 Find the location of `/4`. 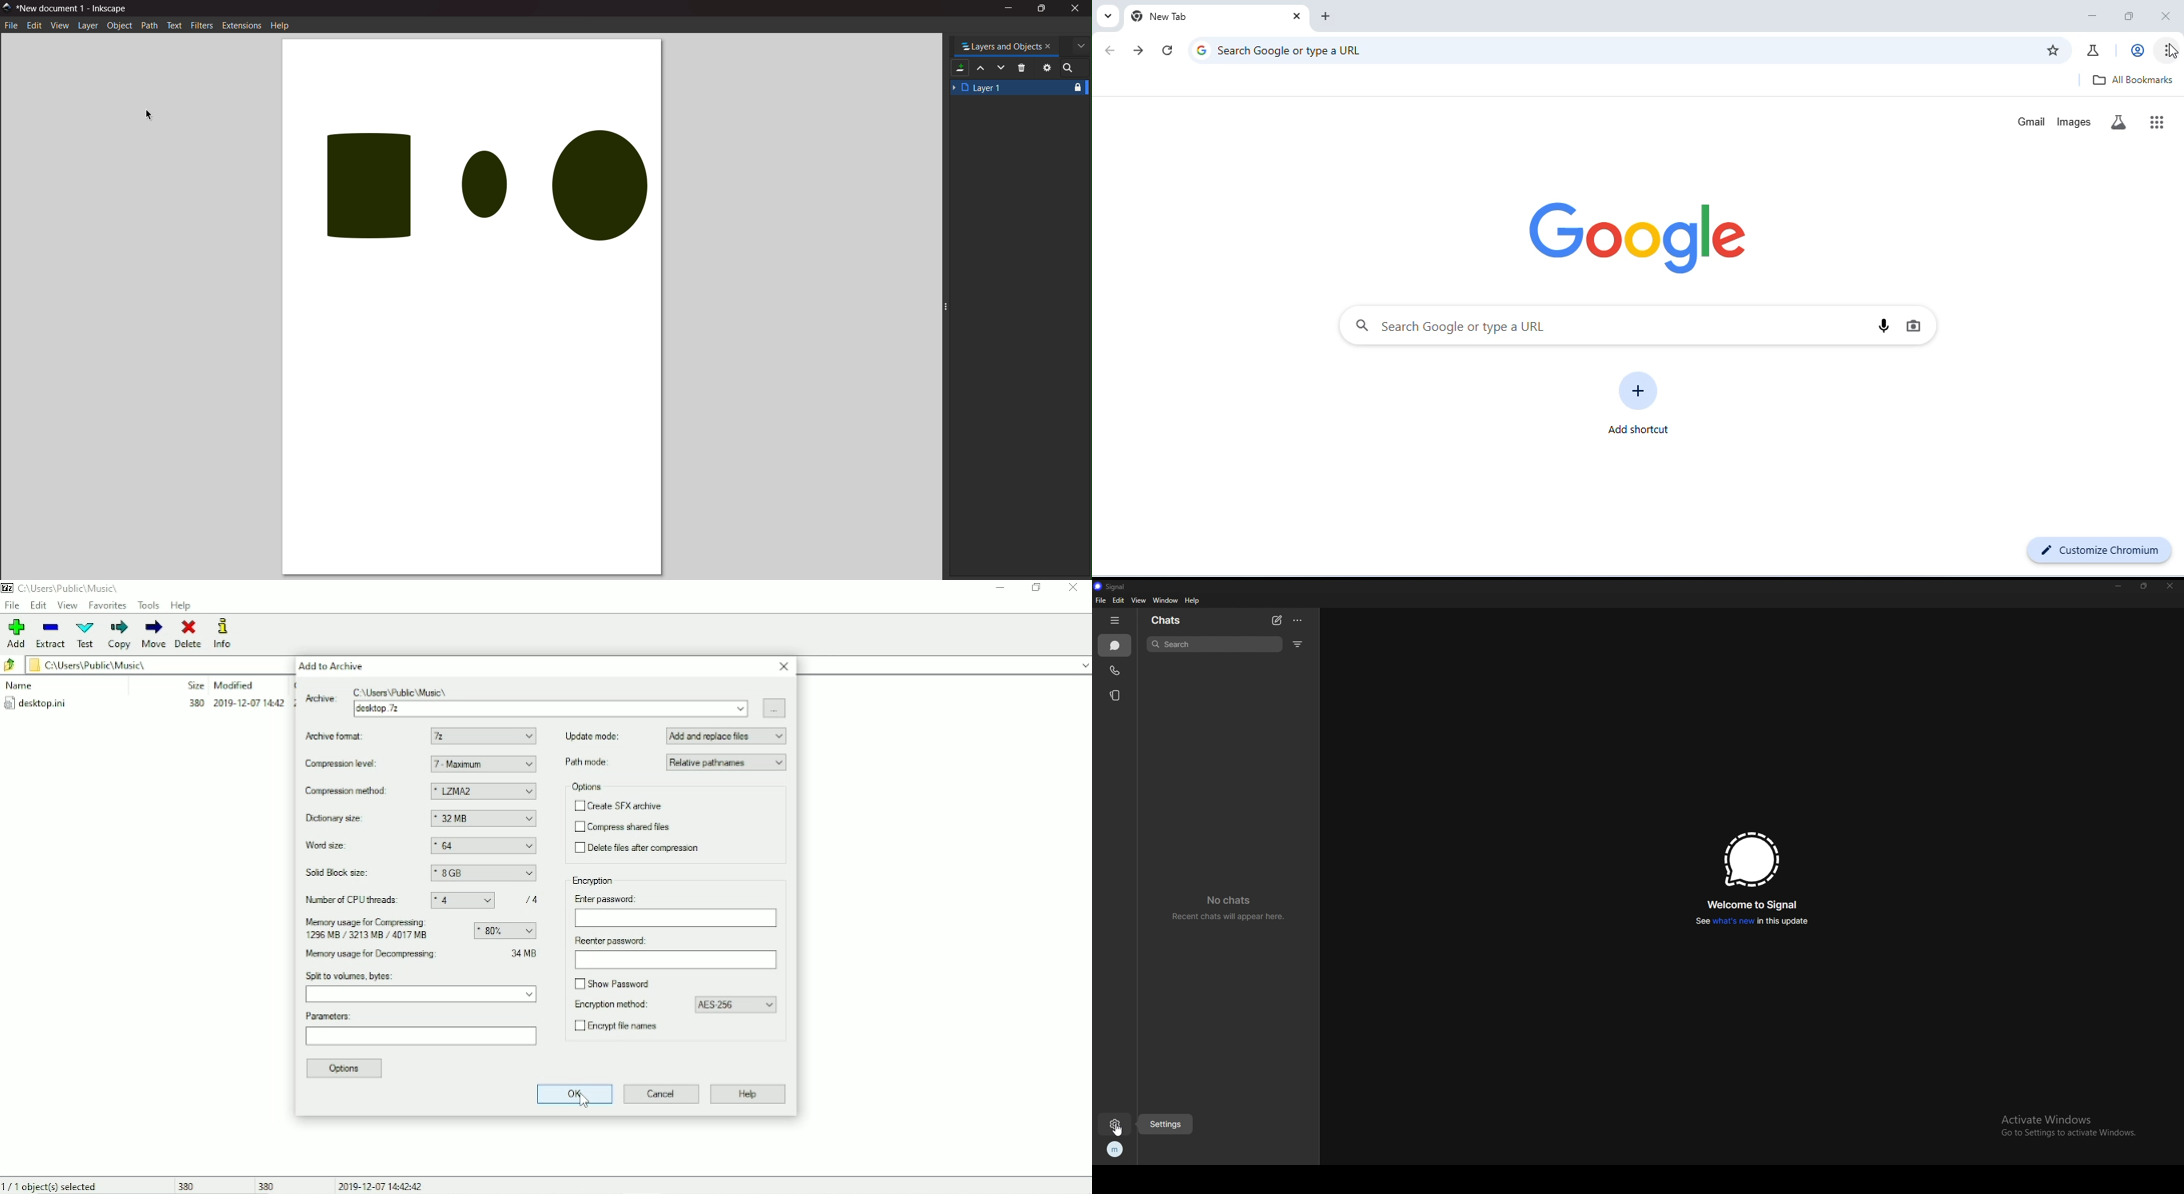

/4 is located at coordinates (533, 899).